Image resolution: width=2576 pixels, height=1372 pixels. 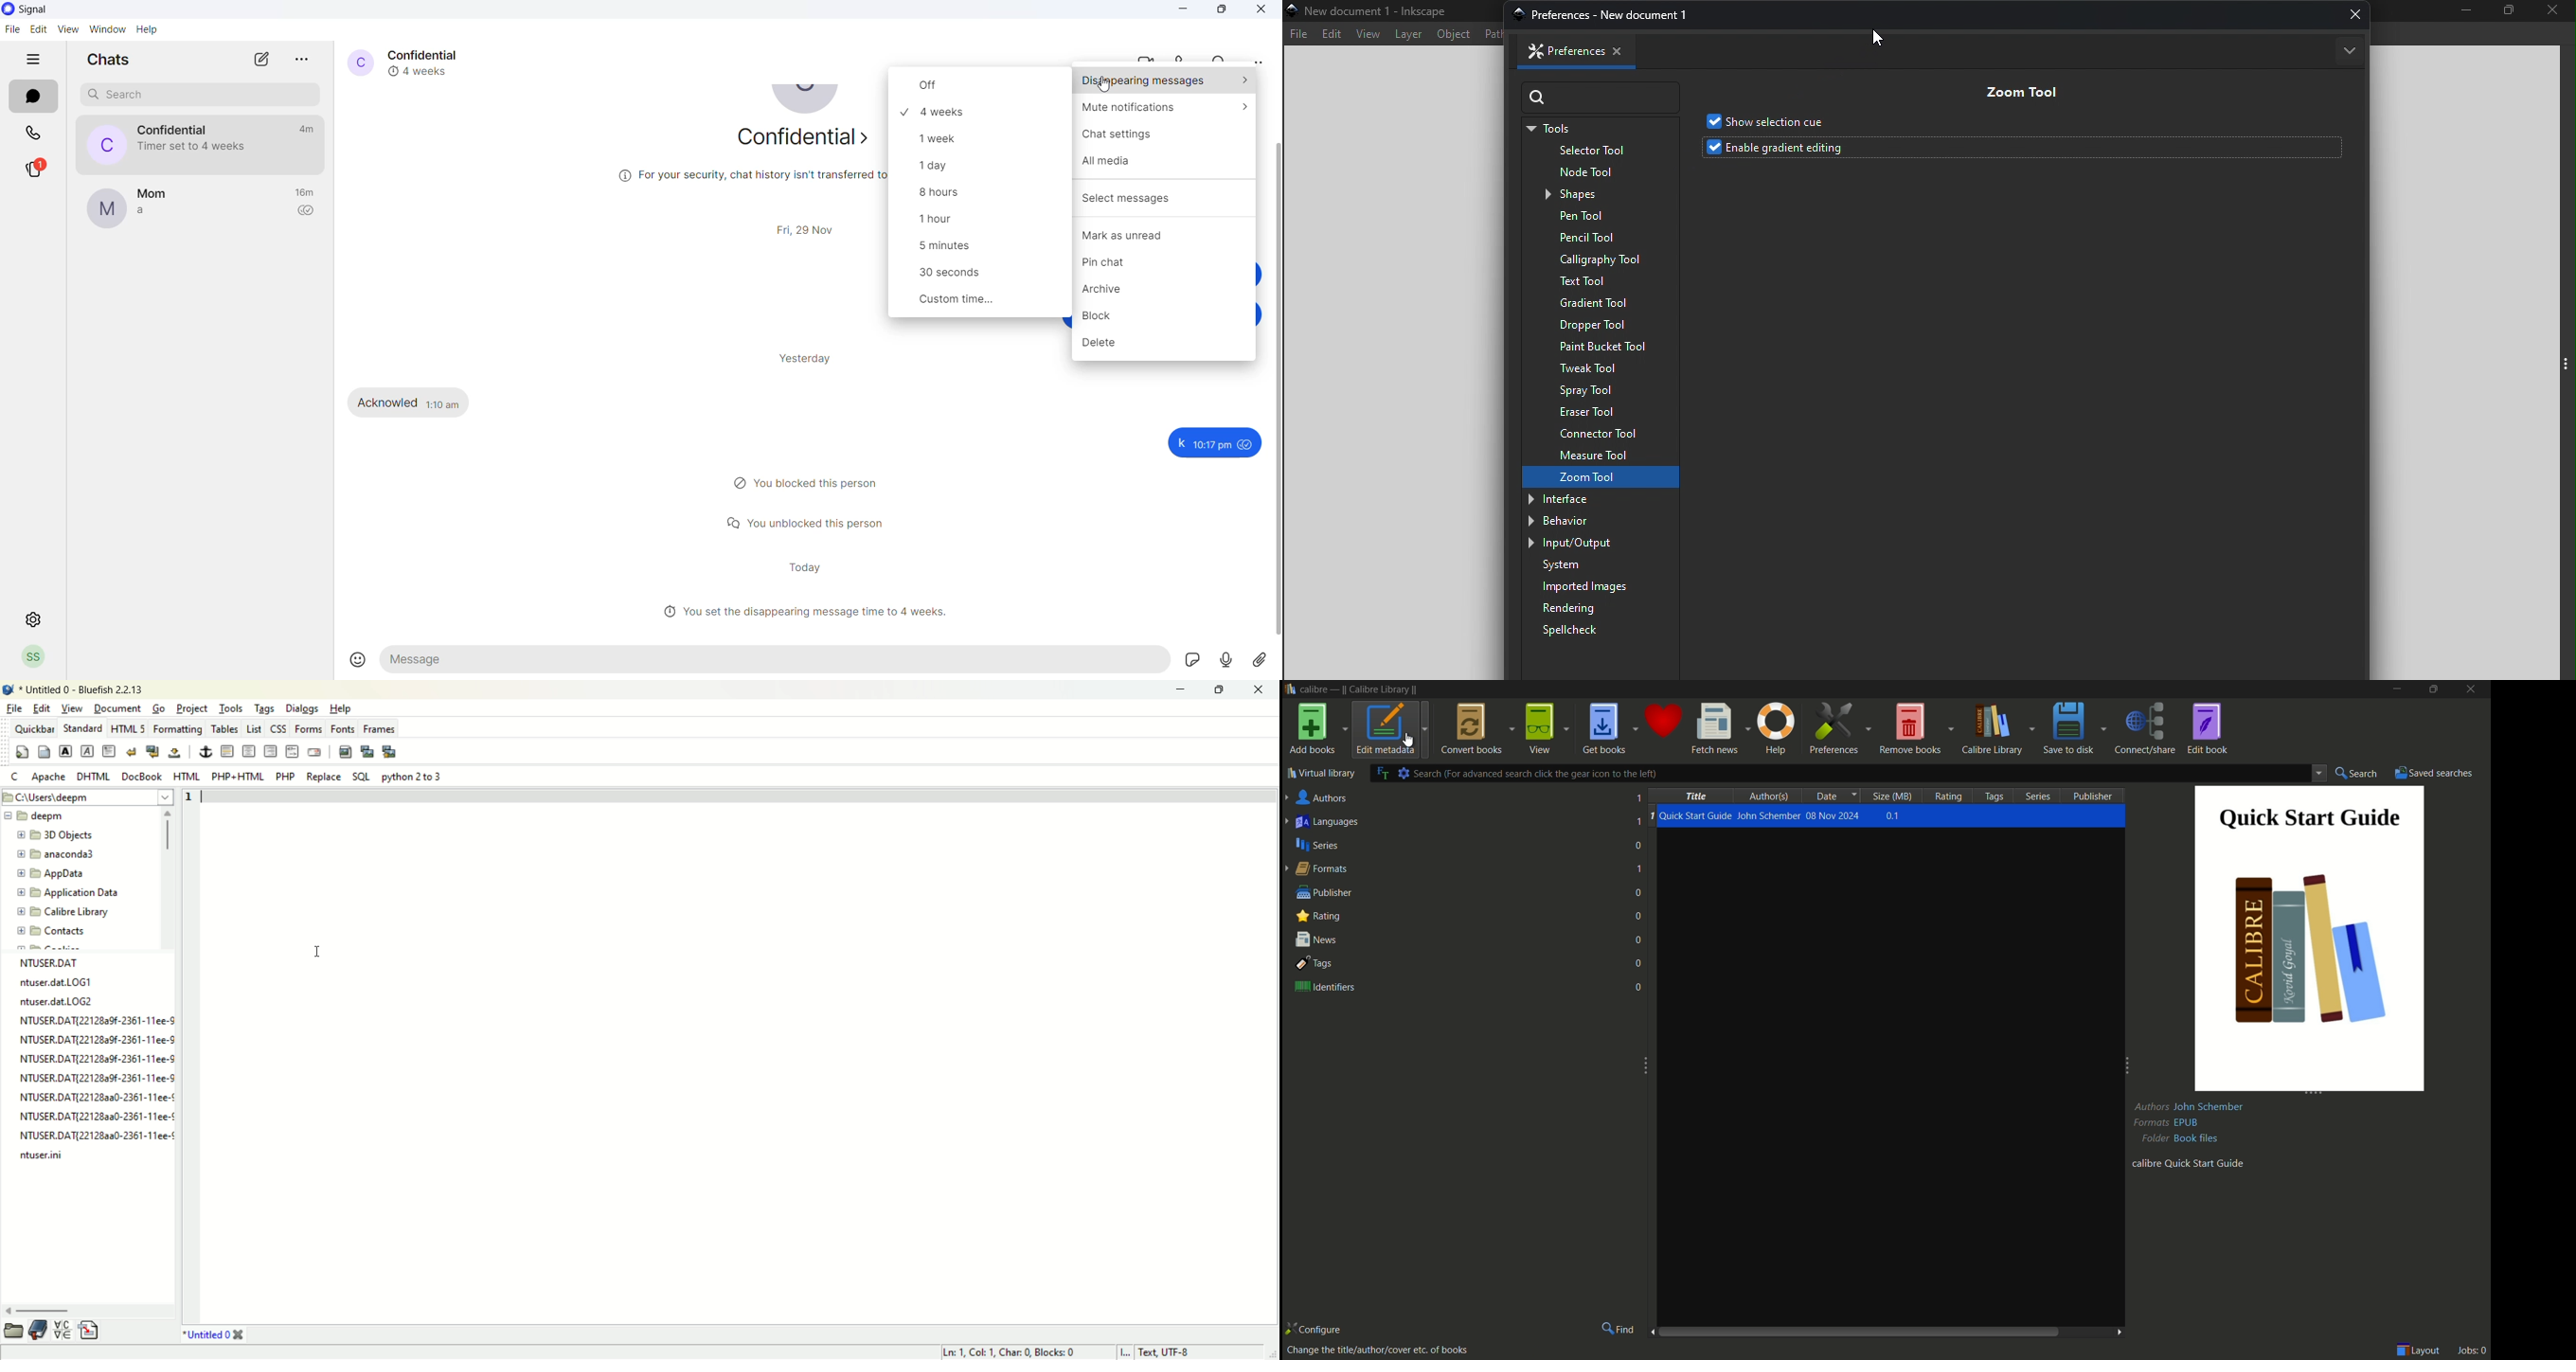 What do you see at coordinates (2188, 1122) in the screenshot?
I see `epub` at bounding box center [2188, 1122].